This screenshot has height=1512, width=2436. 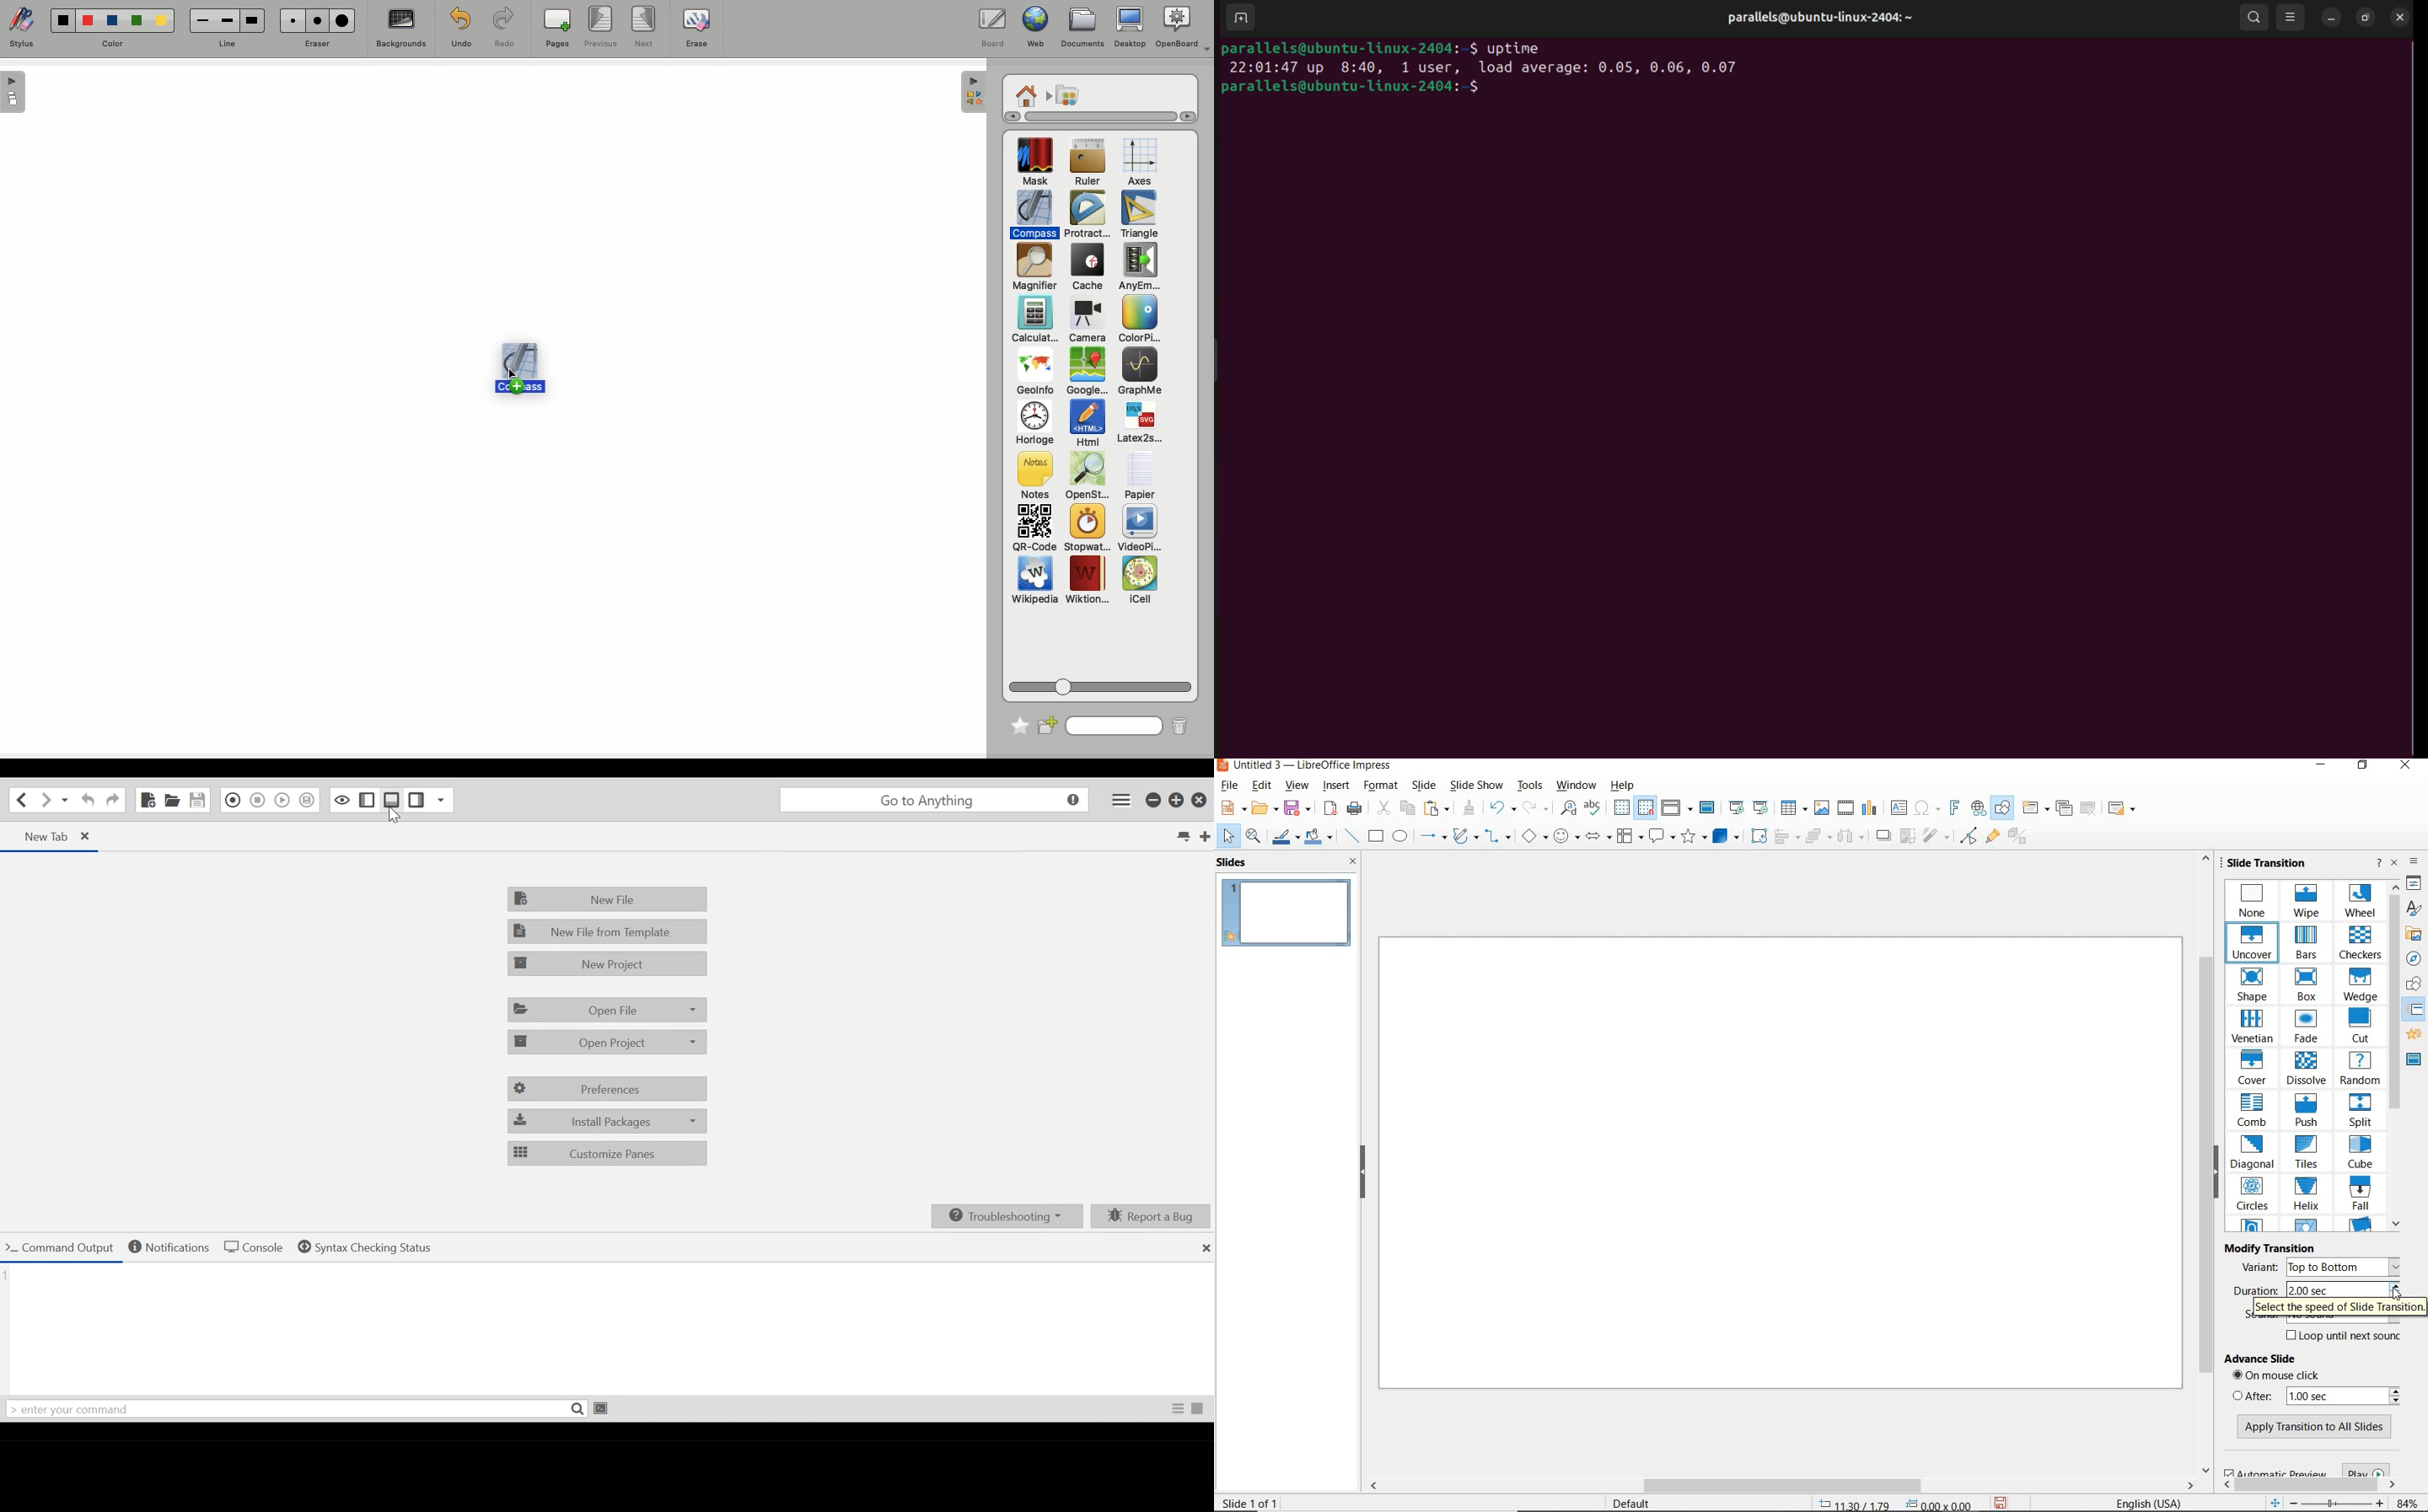 I want to click on NONE, so click(x=2255, y=901).